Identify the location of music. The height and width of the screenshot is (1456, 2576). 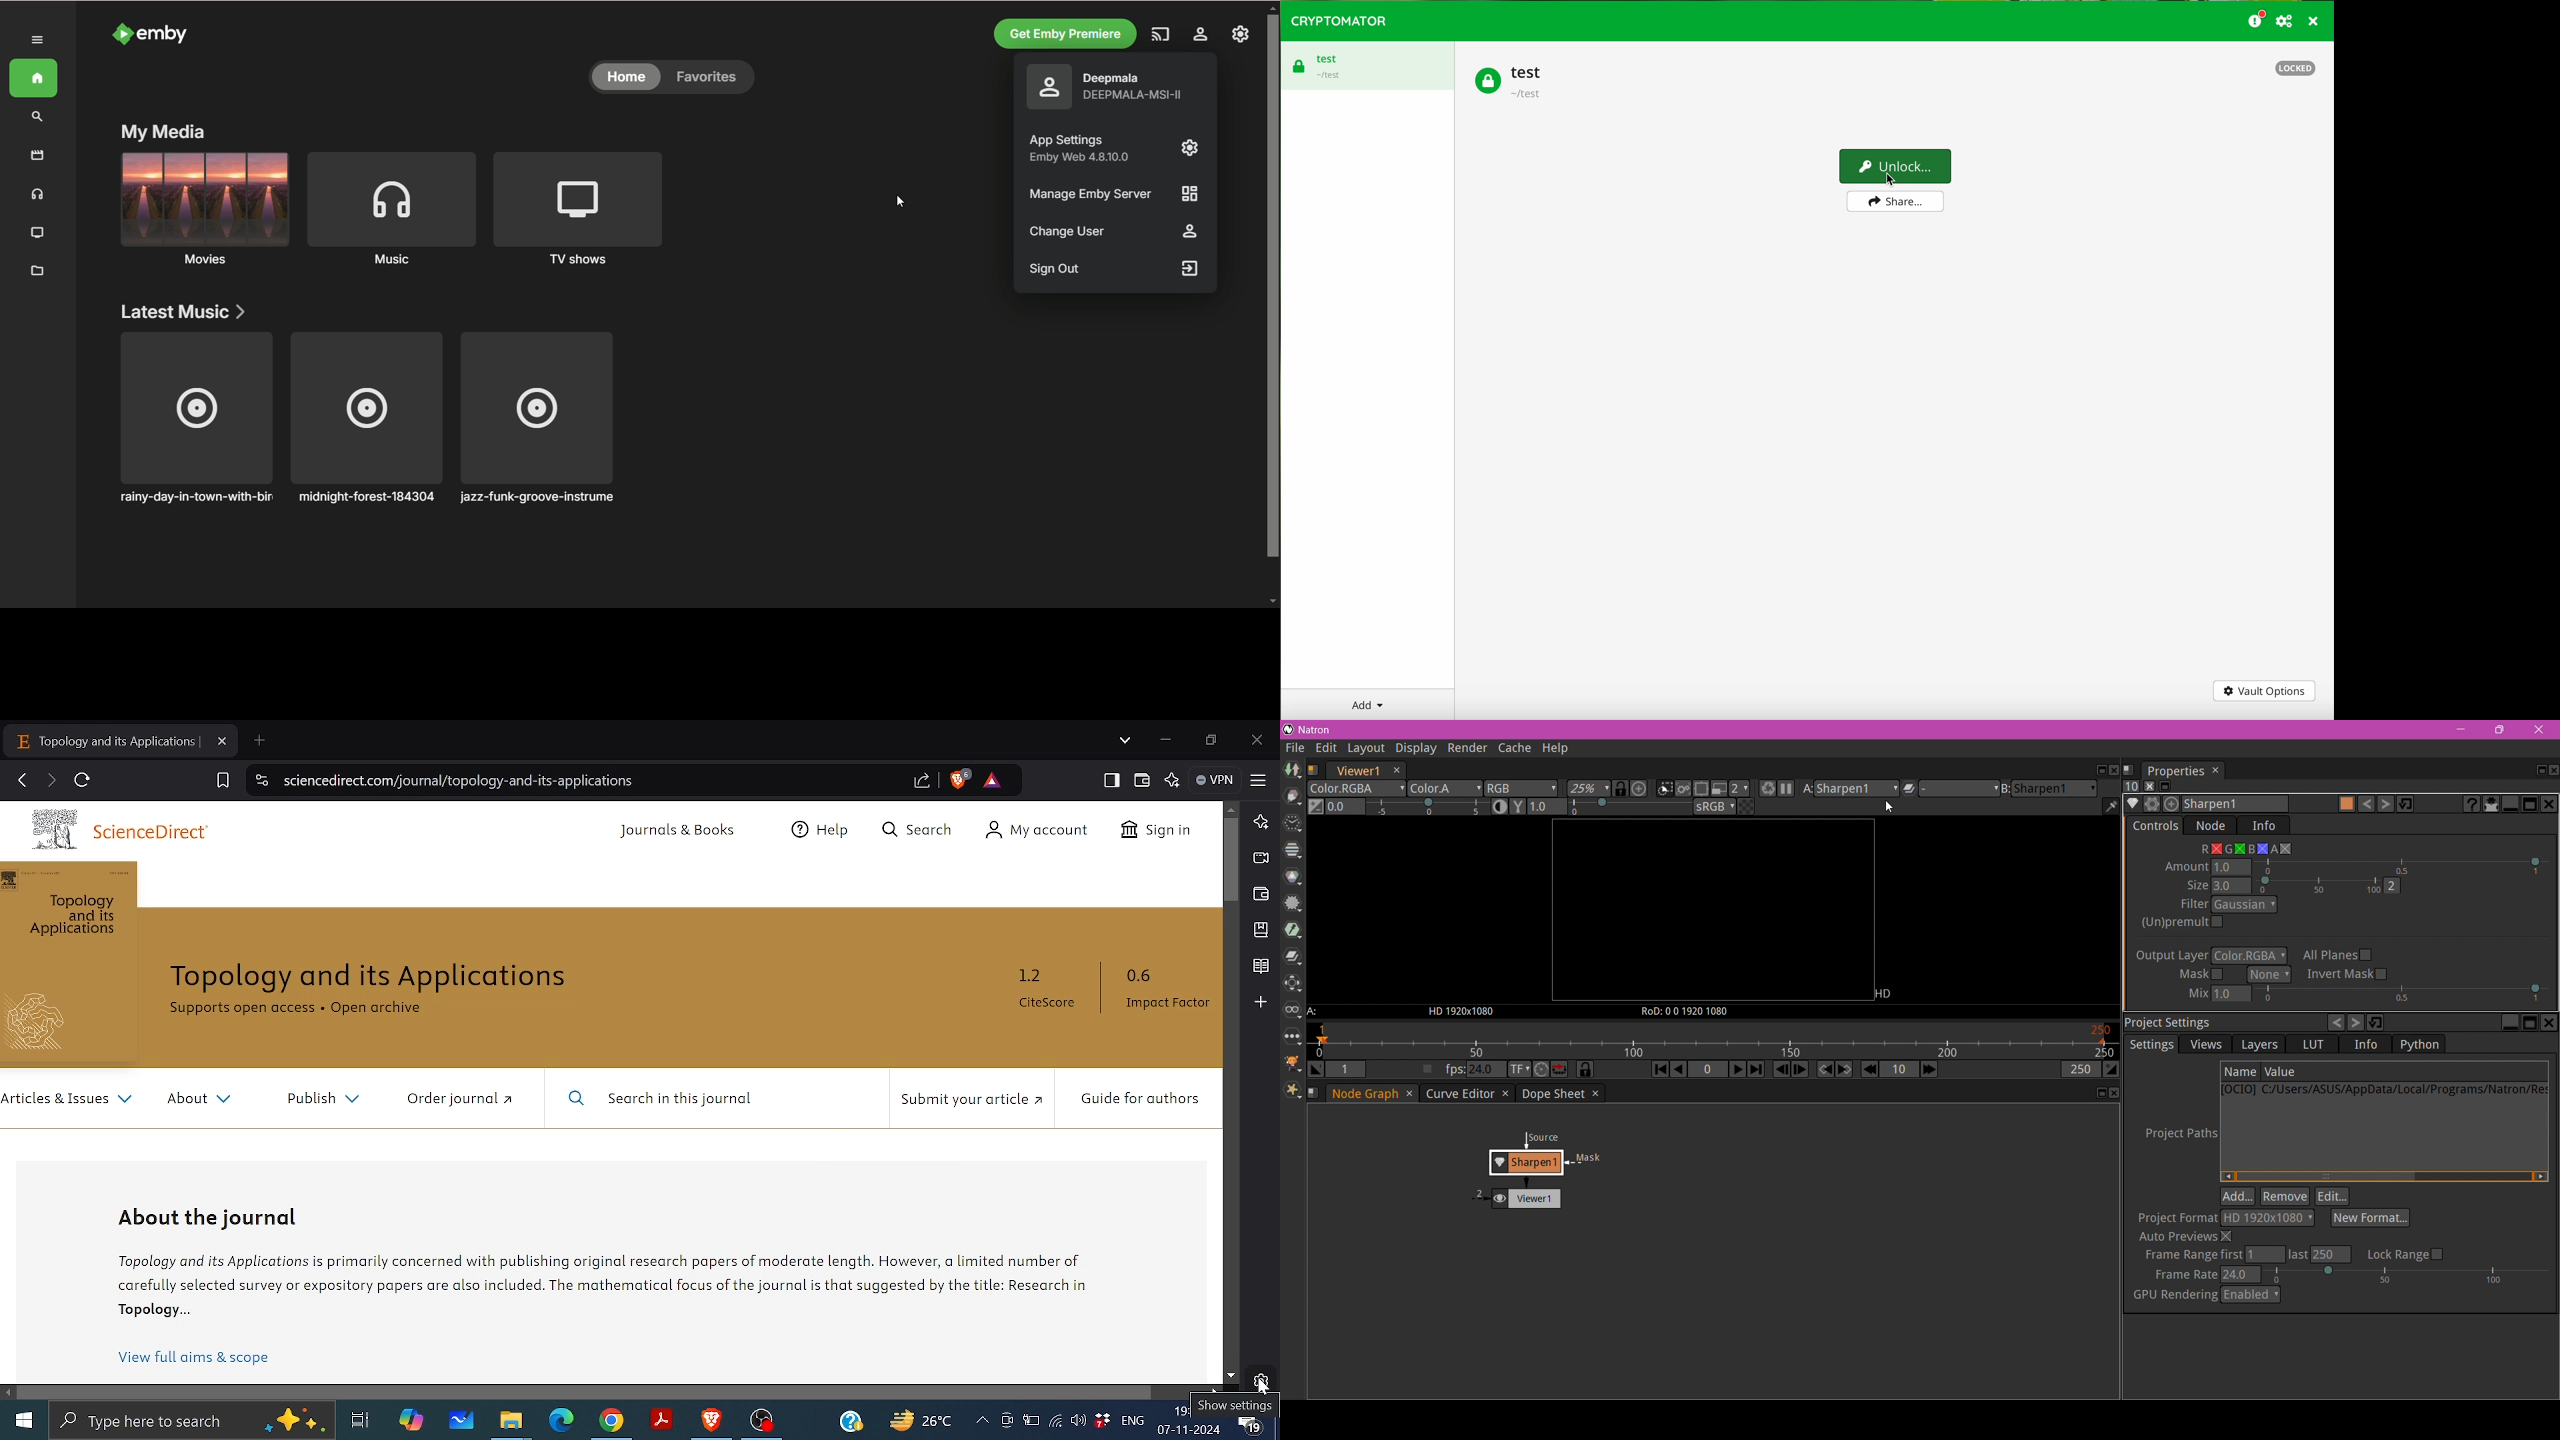
(393, 196).